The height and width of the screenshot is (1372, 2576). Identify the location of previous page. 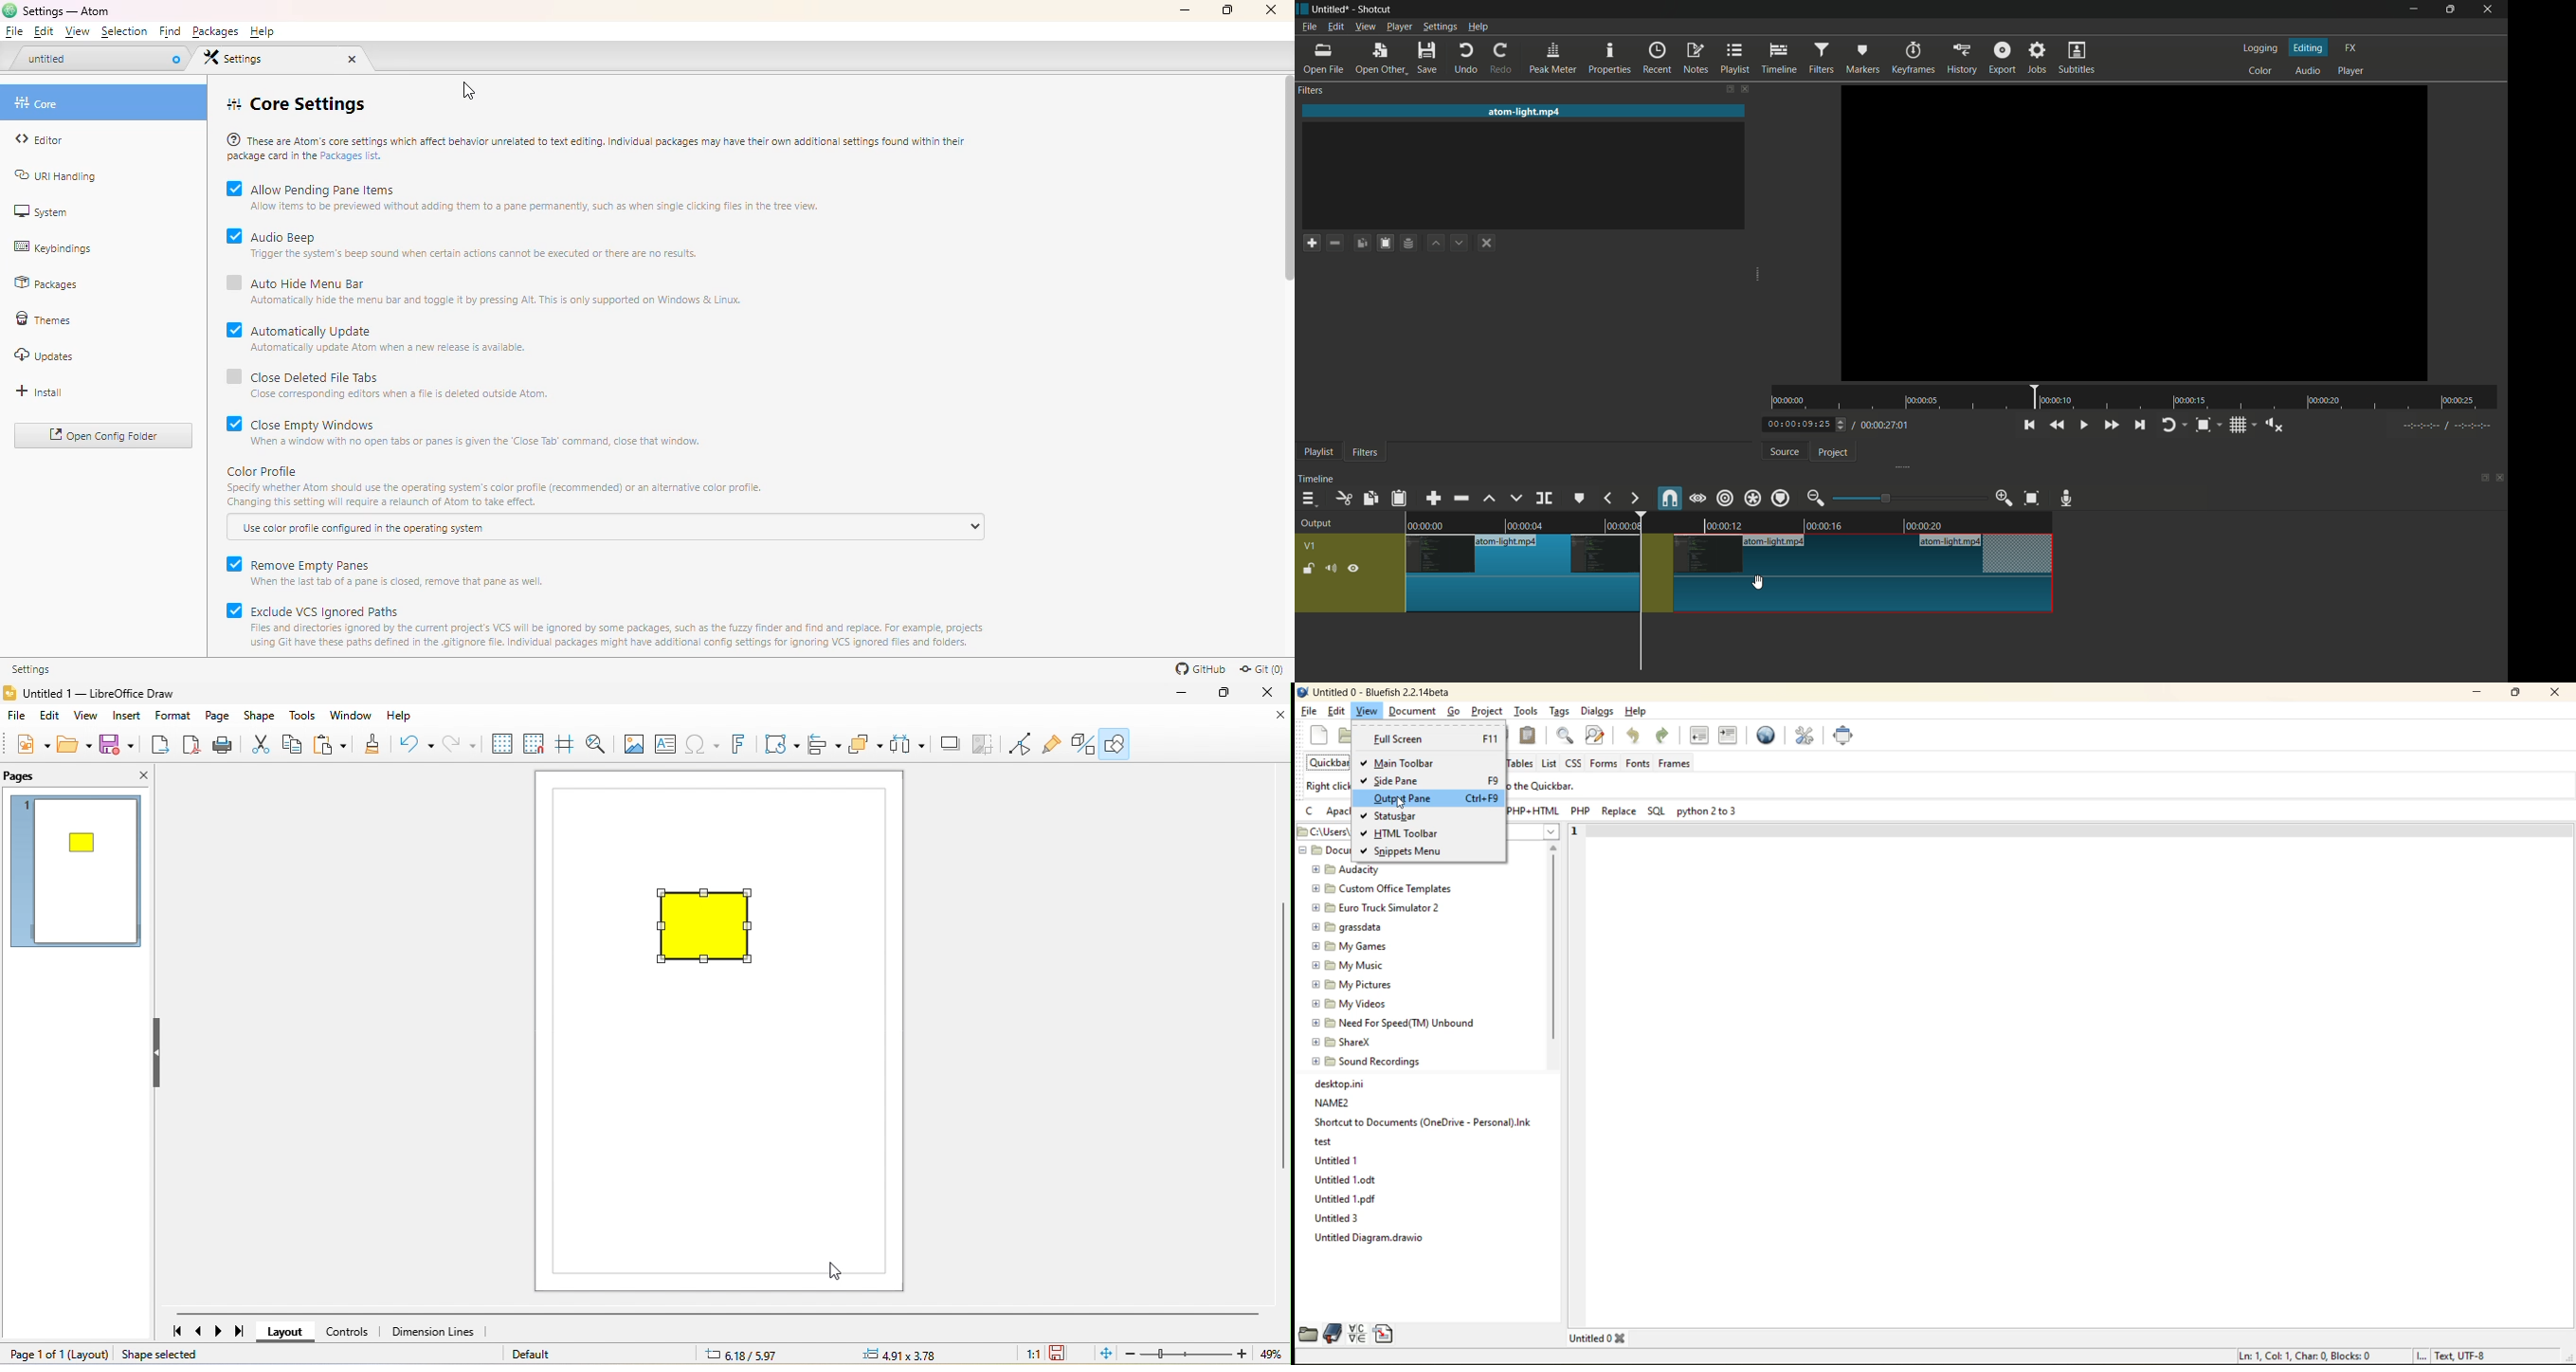
(198, 1330).